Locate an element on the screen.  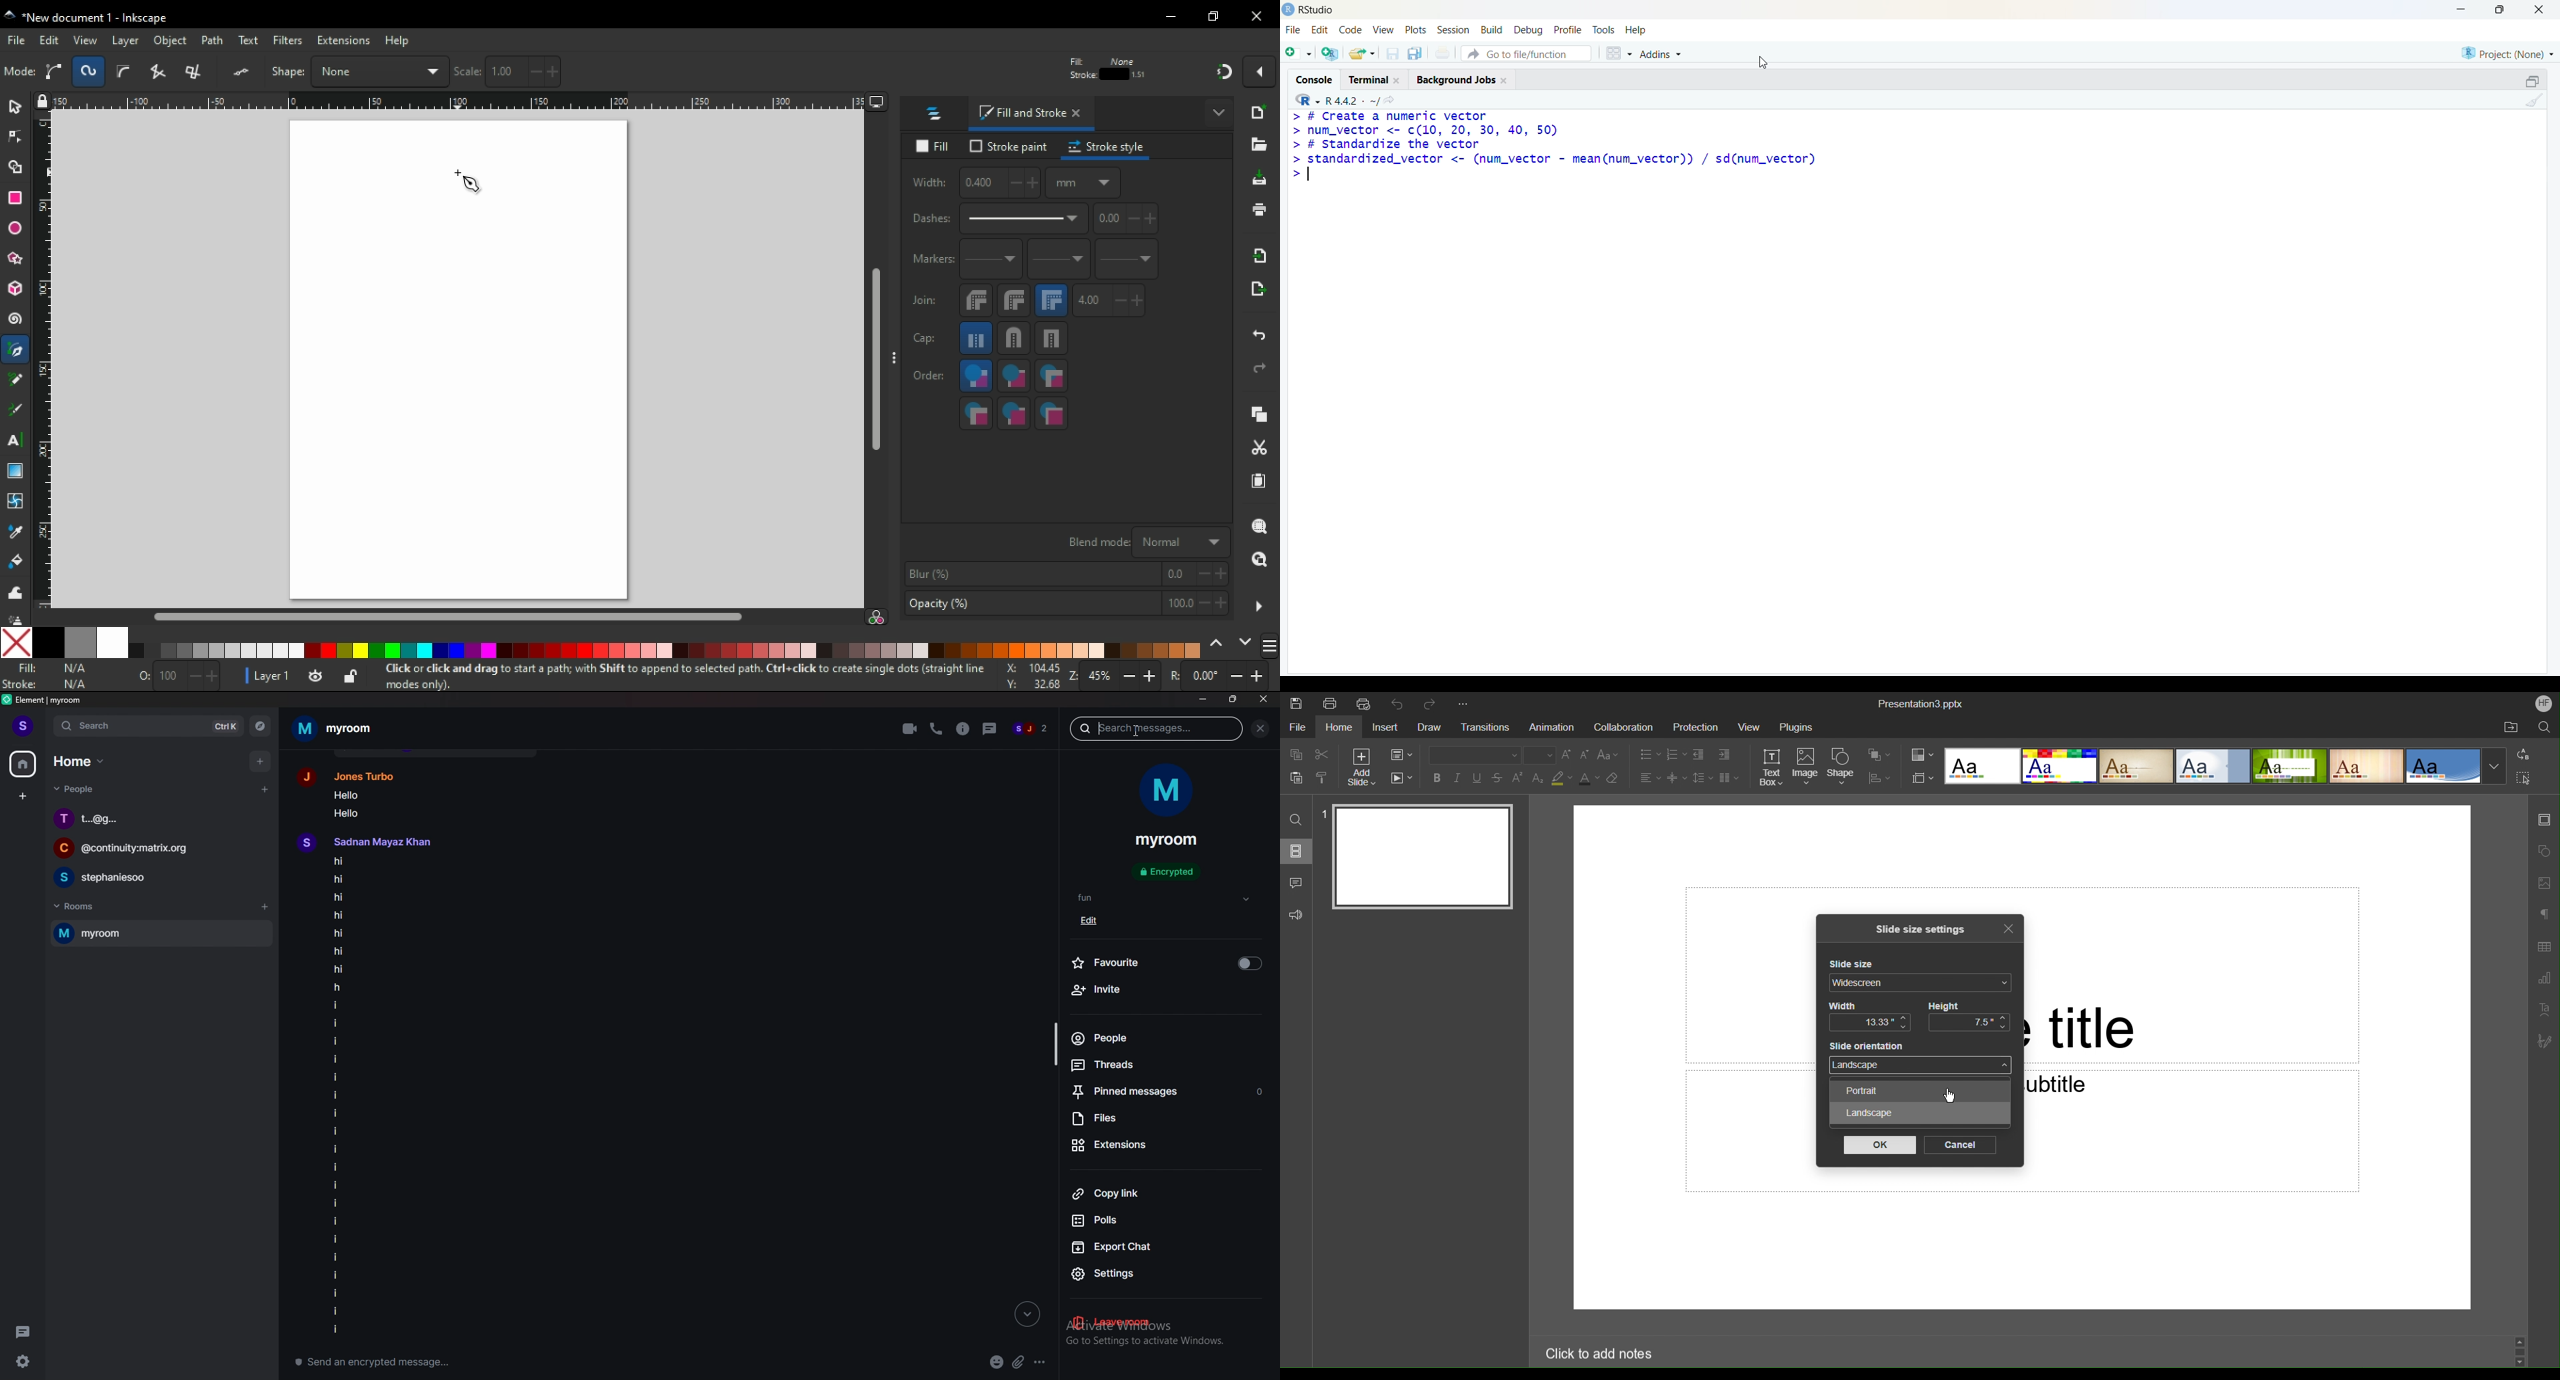
Underline is located at coordinates (1479, 779).